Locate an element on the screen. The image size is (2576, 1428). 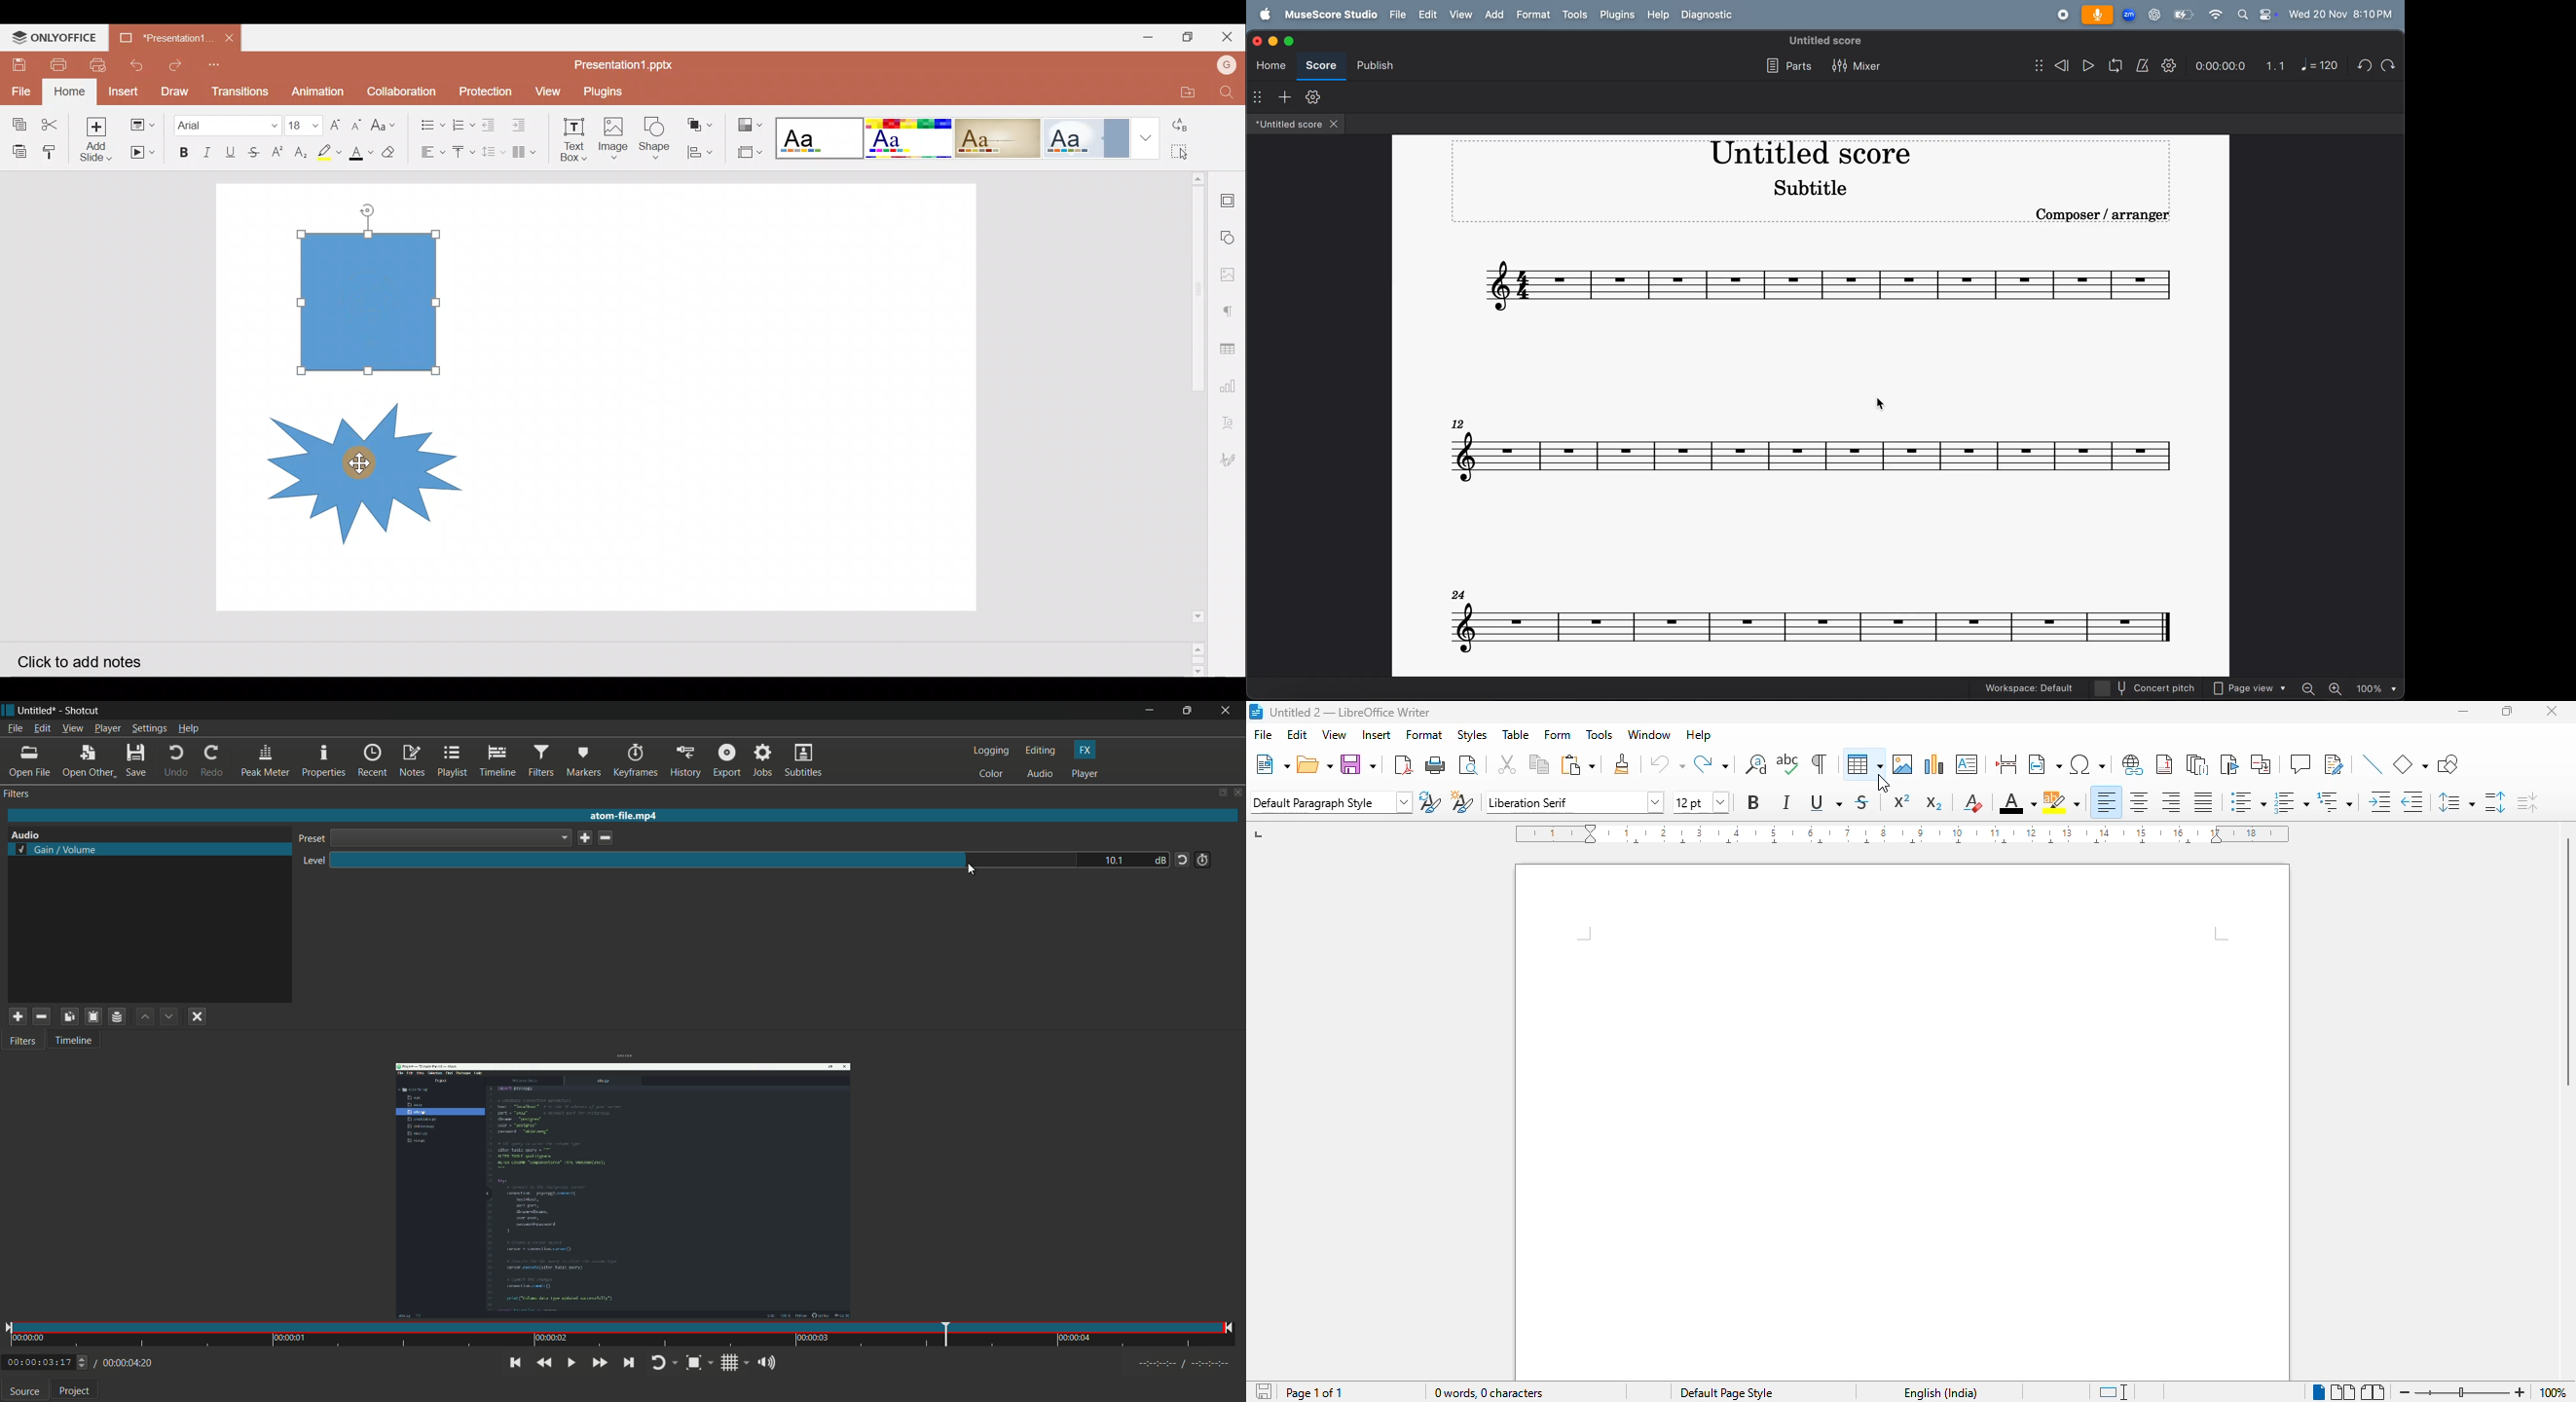
editing is located at coordinates (1041, 750).